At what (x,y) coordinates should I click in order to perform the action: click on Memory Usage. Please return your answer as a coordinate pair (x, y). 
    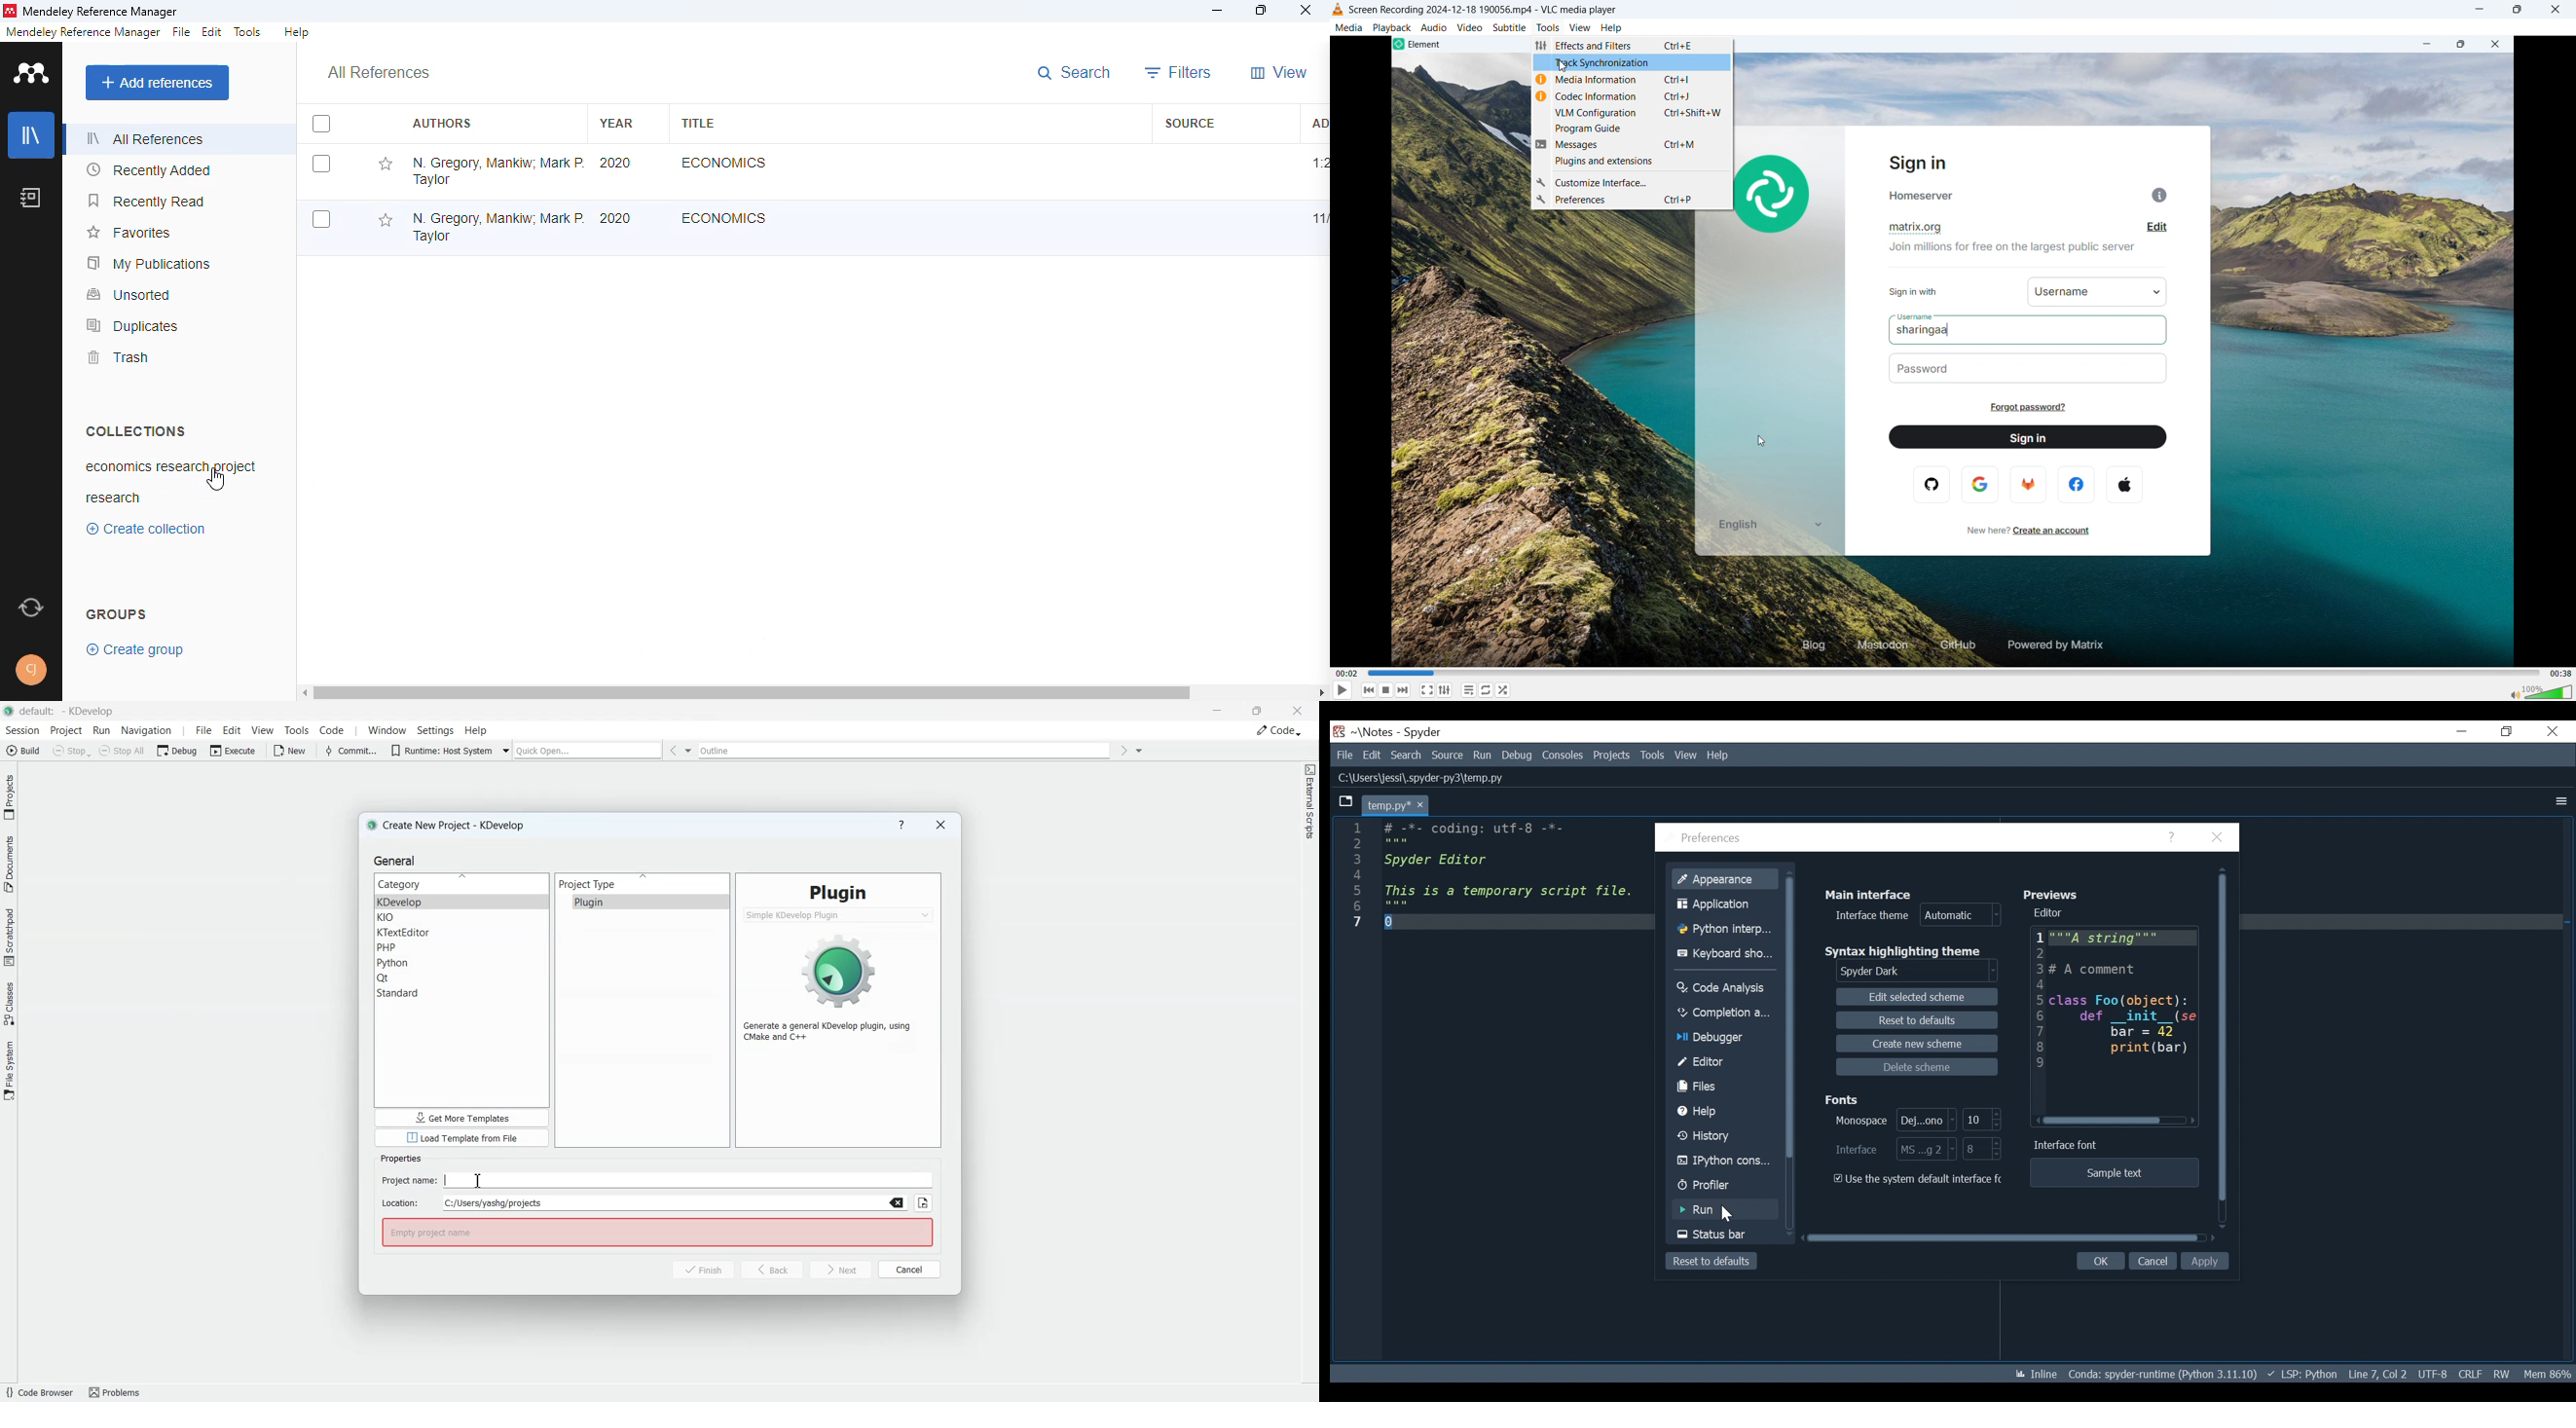
    Looking at the image, I should click on (2549, 1372).